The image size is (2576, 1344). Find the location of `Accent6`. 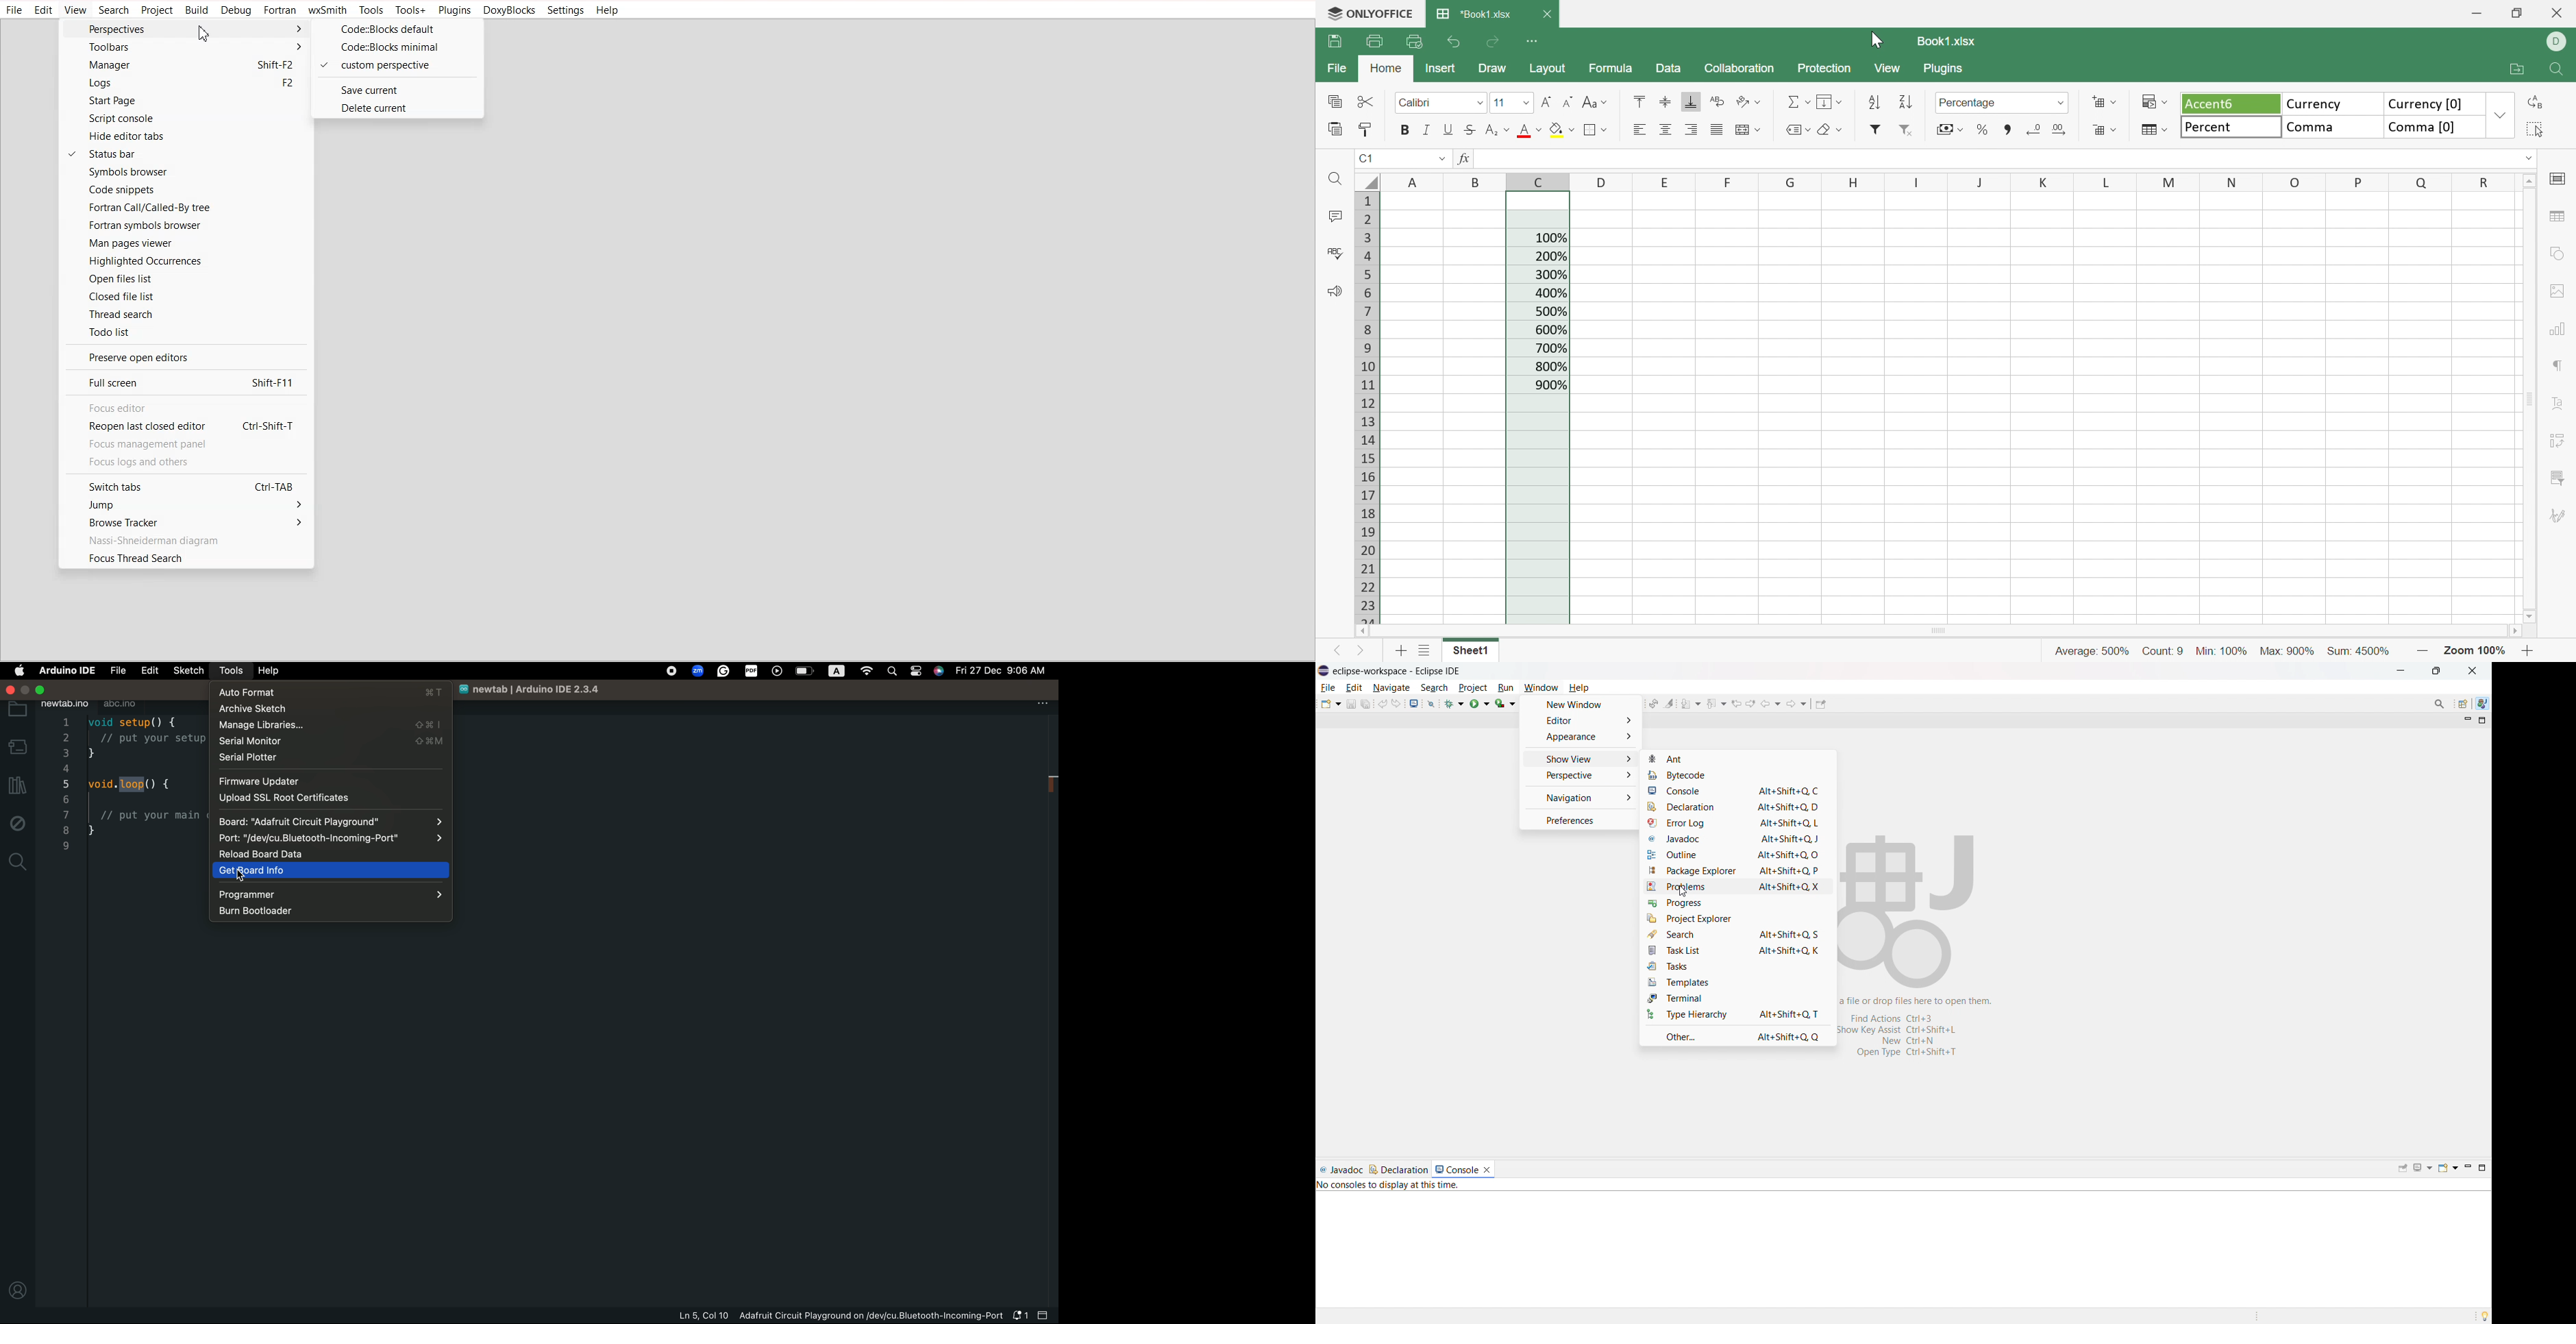

Accent6 is located at coordinates (2227, 104).